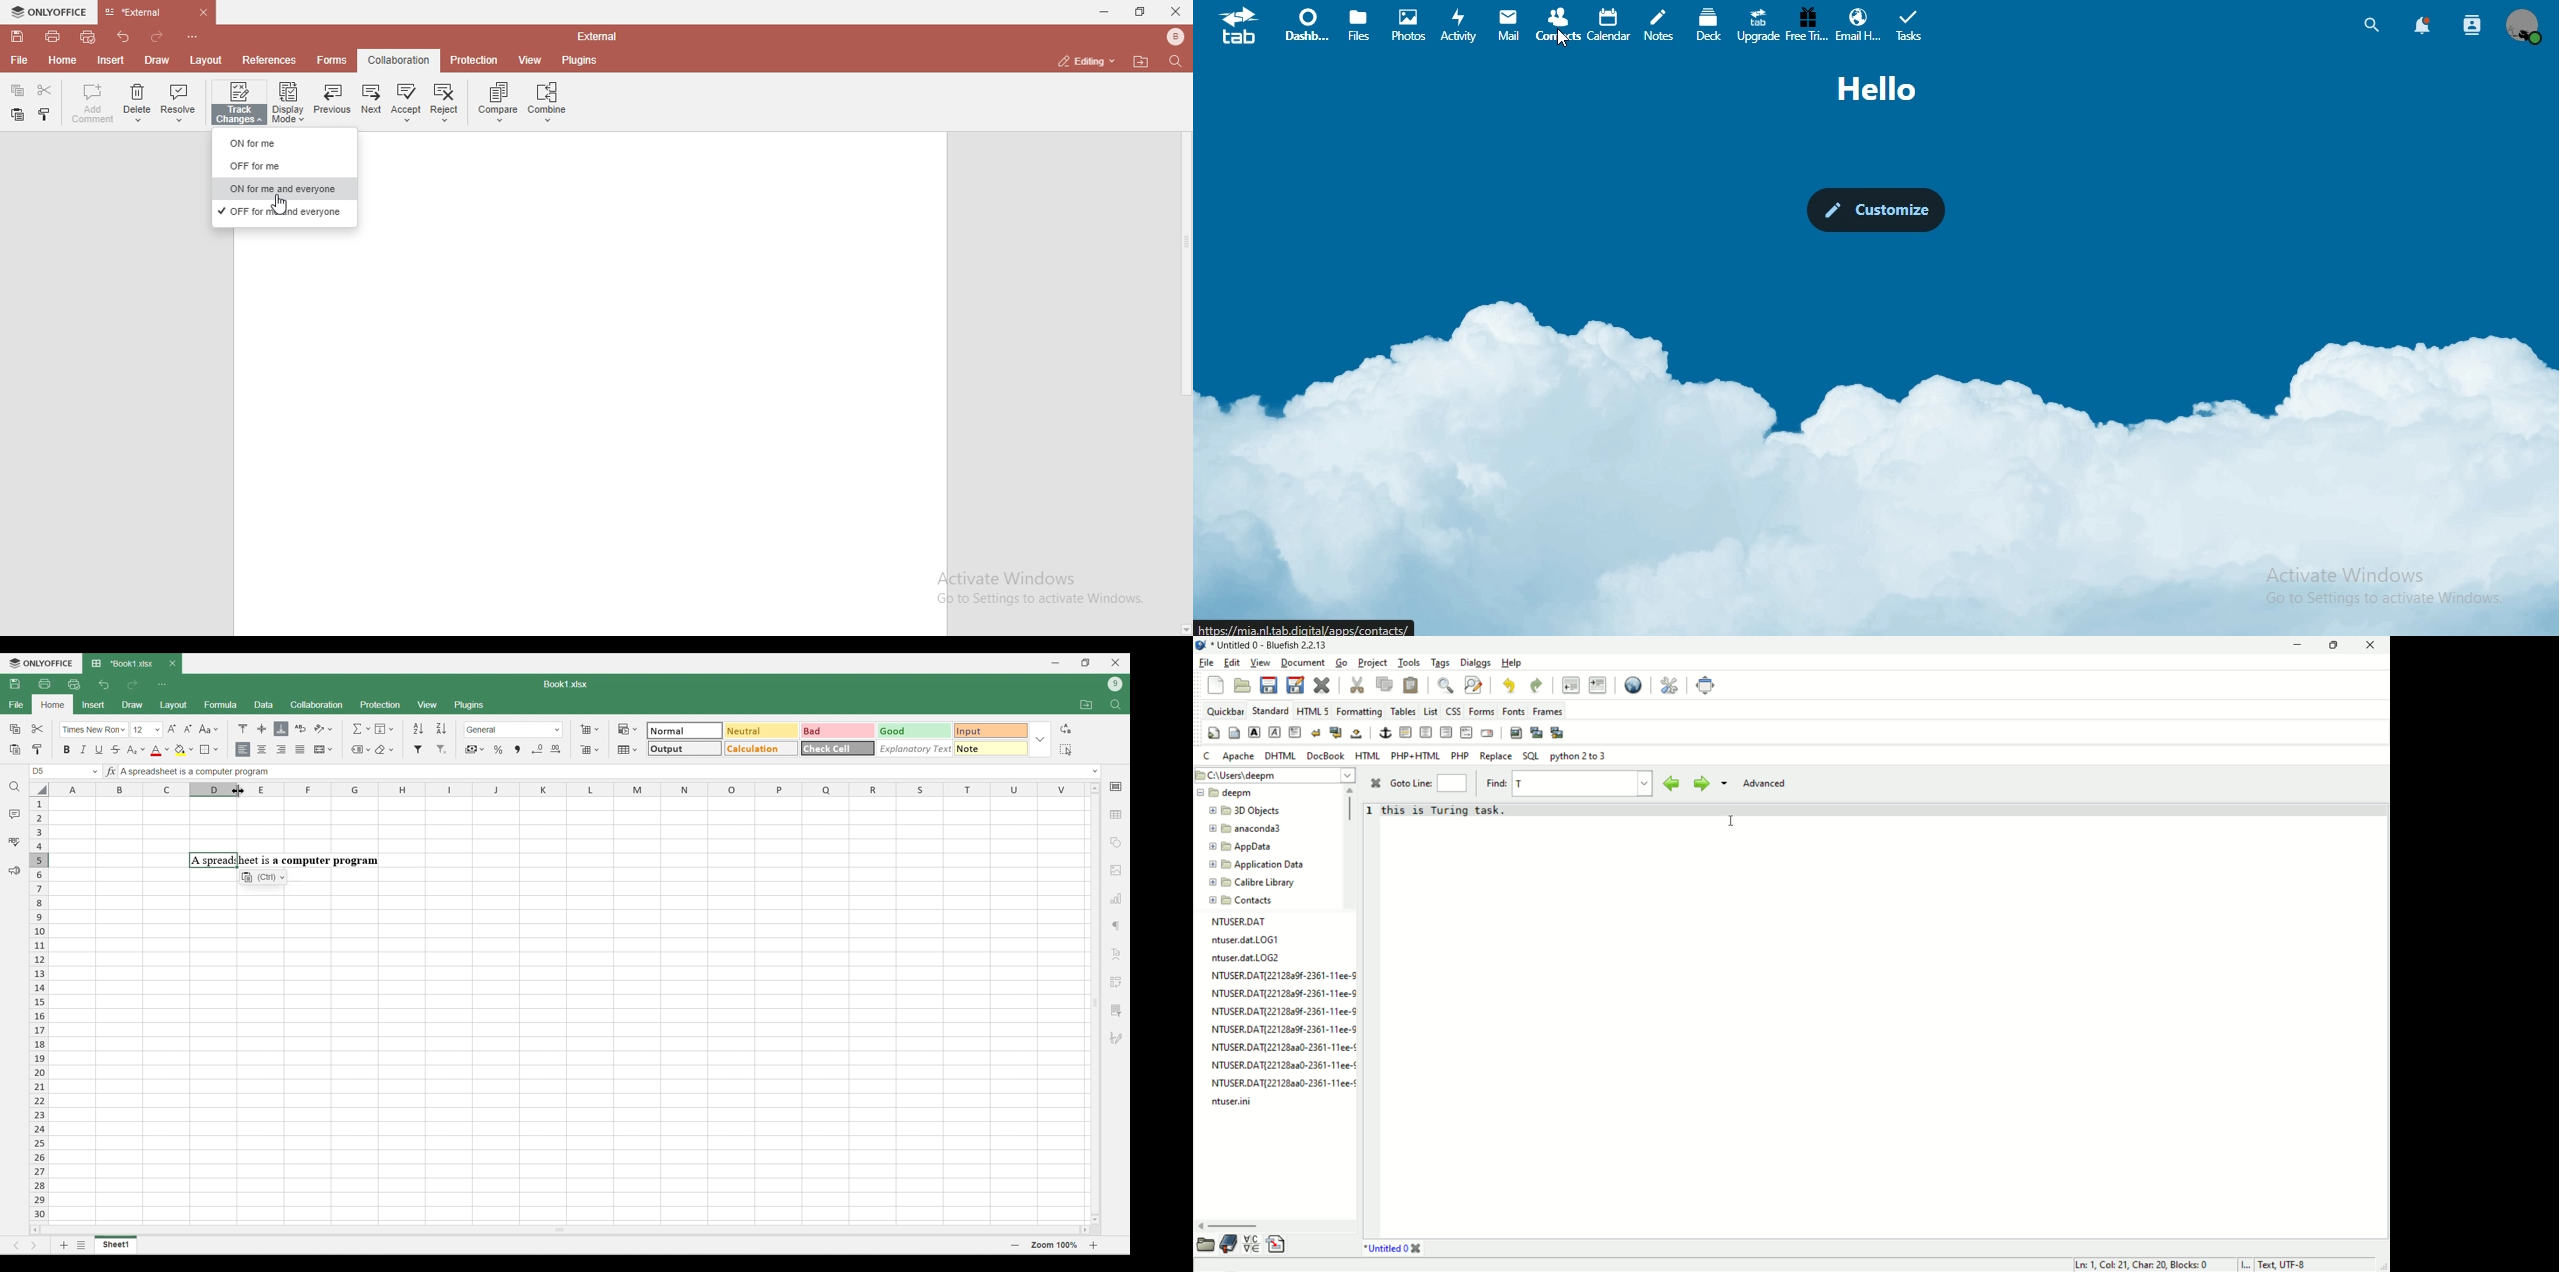  What do you see at coordinates (1186, 243) in the screenshot?
I see `scrollbar` at bounding box center [1186, 243].